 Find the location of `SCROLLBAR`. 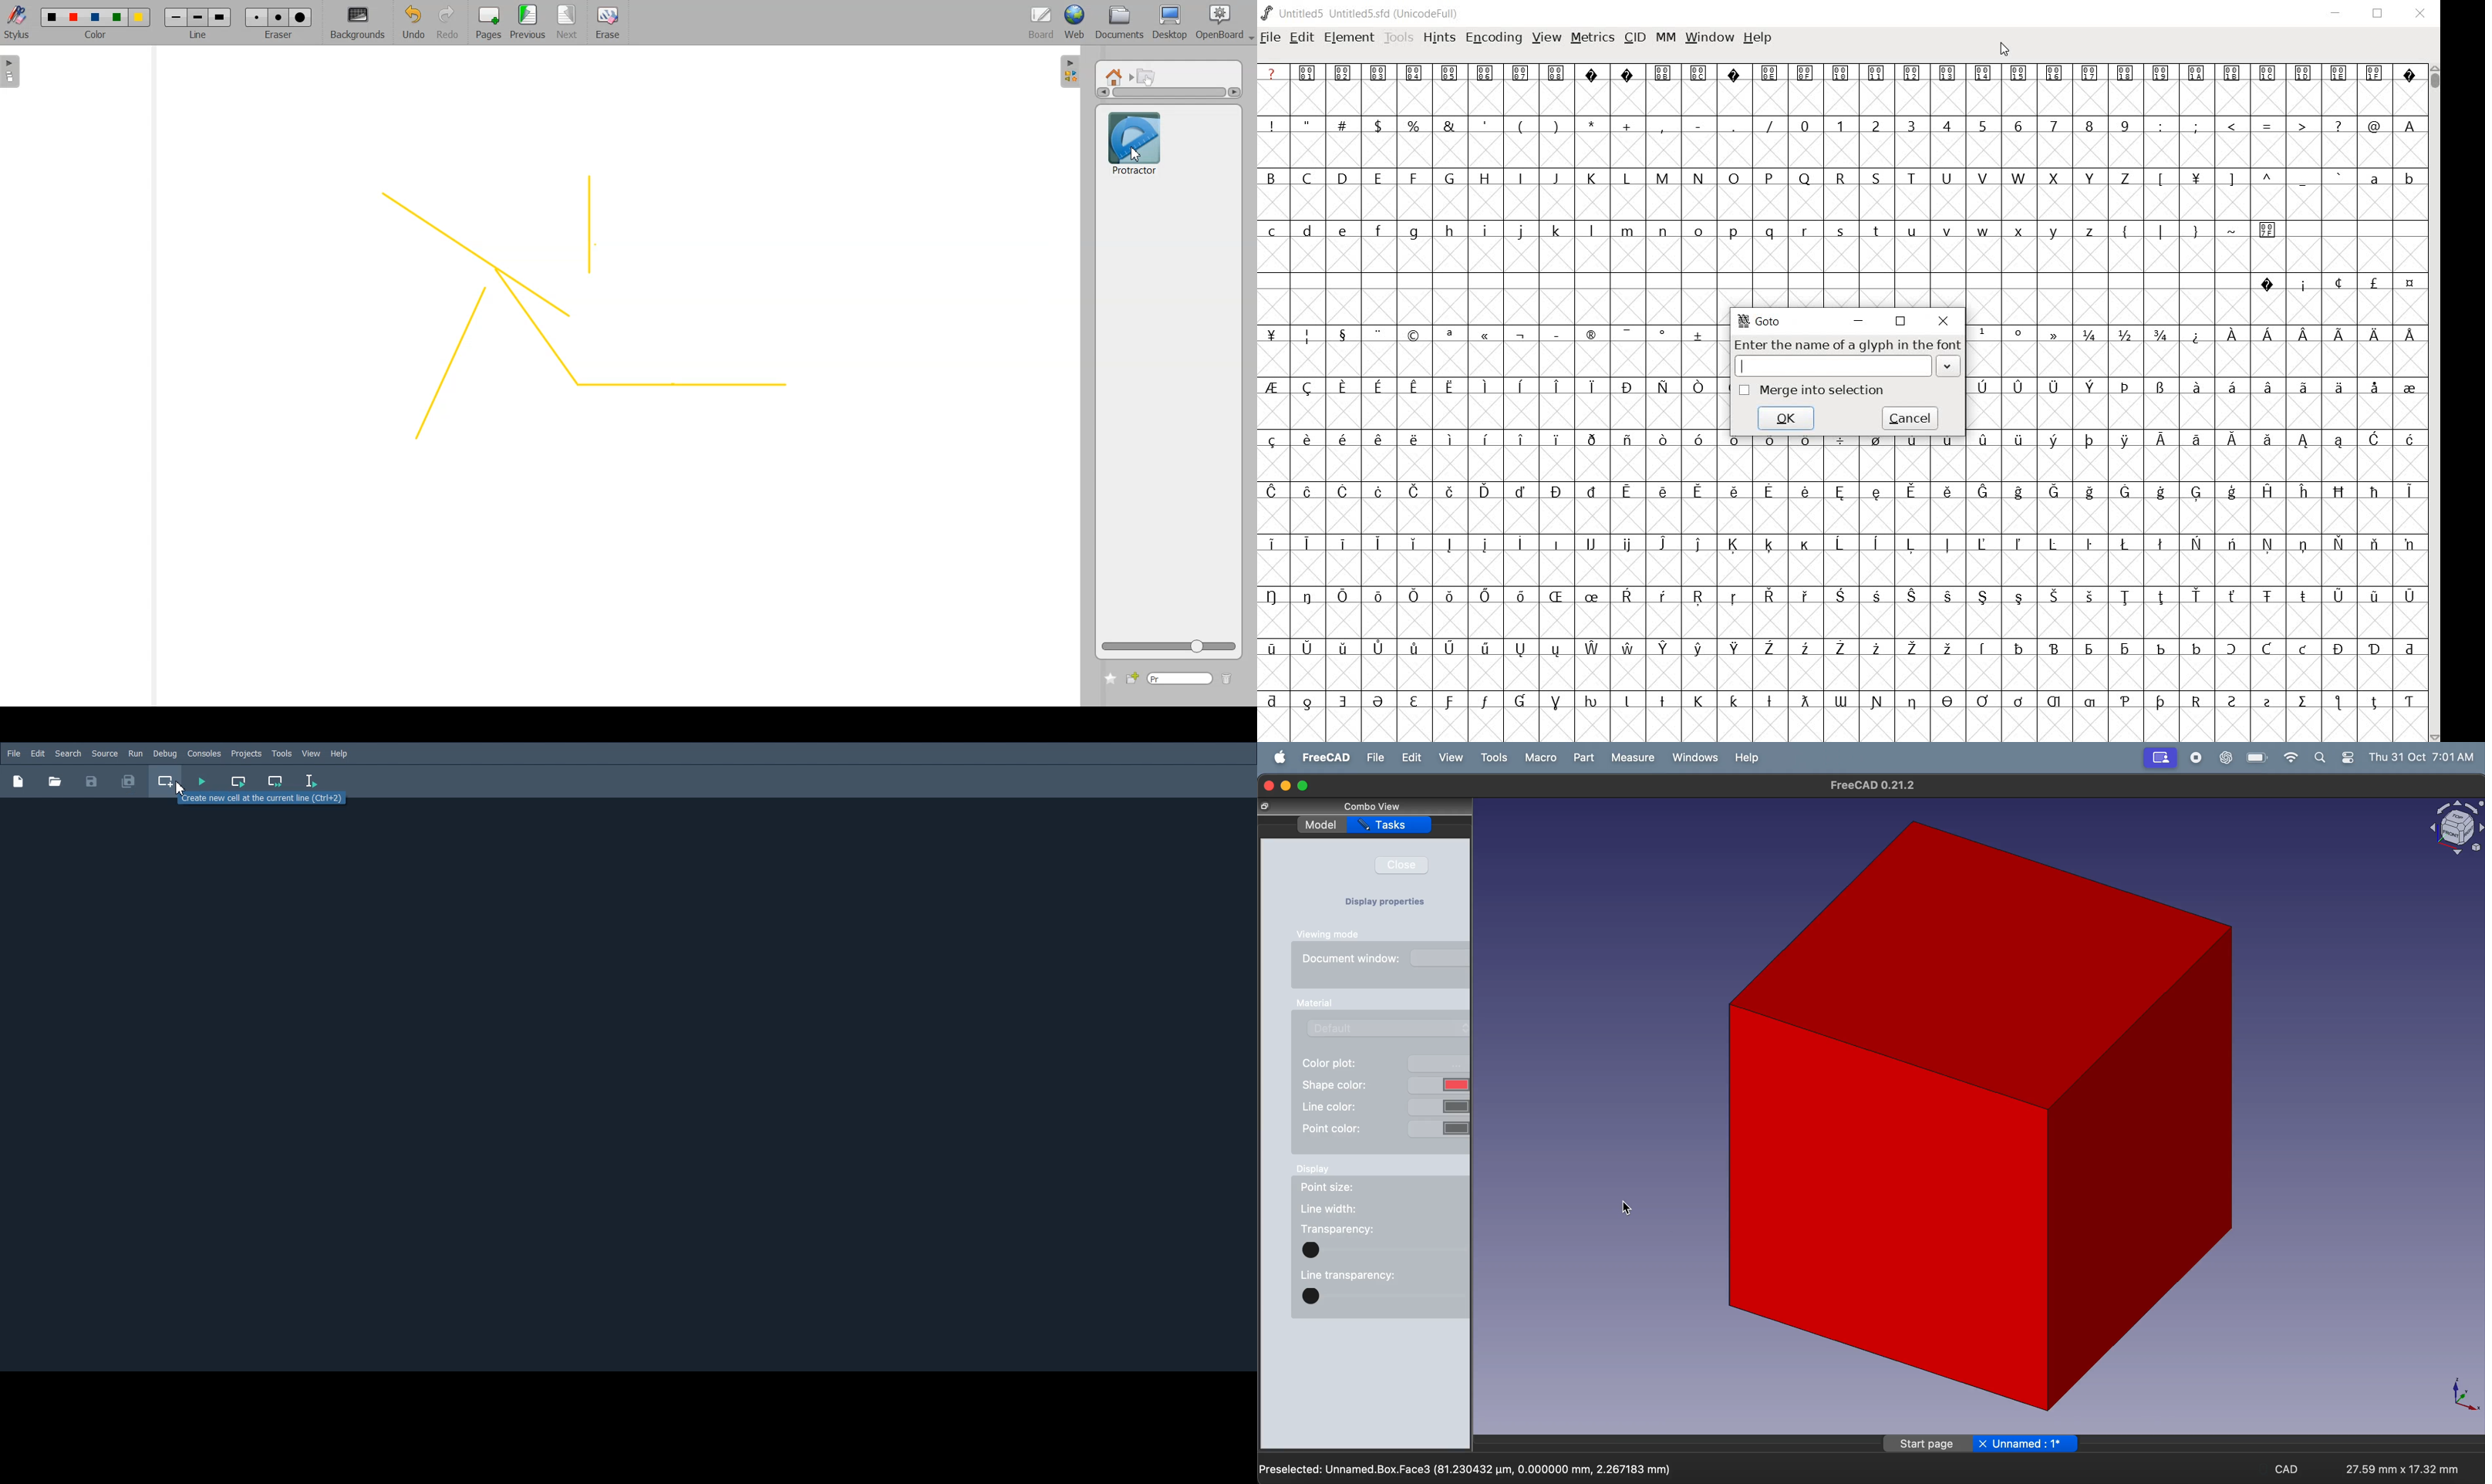

SCROLLBAR is located at coordinates (2433, 402).